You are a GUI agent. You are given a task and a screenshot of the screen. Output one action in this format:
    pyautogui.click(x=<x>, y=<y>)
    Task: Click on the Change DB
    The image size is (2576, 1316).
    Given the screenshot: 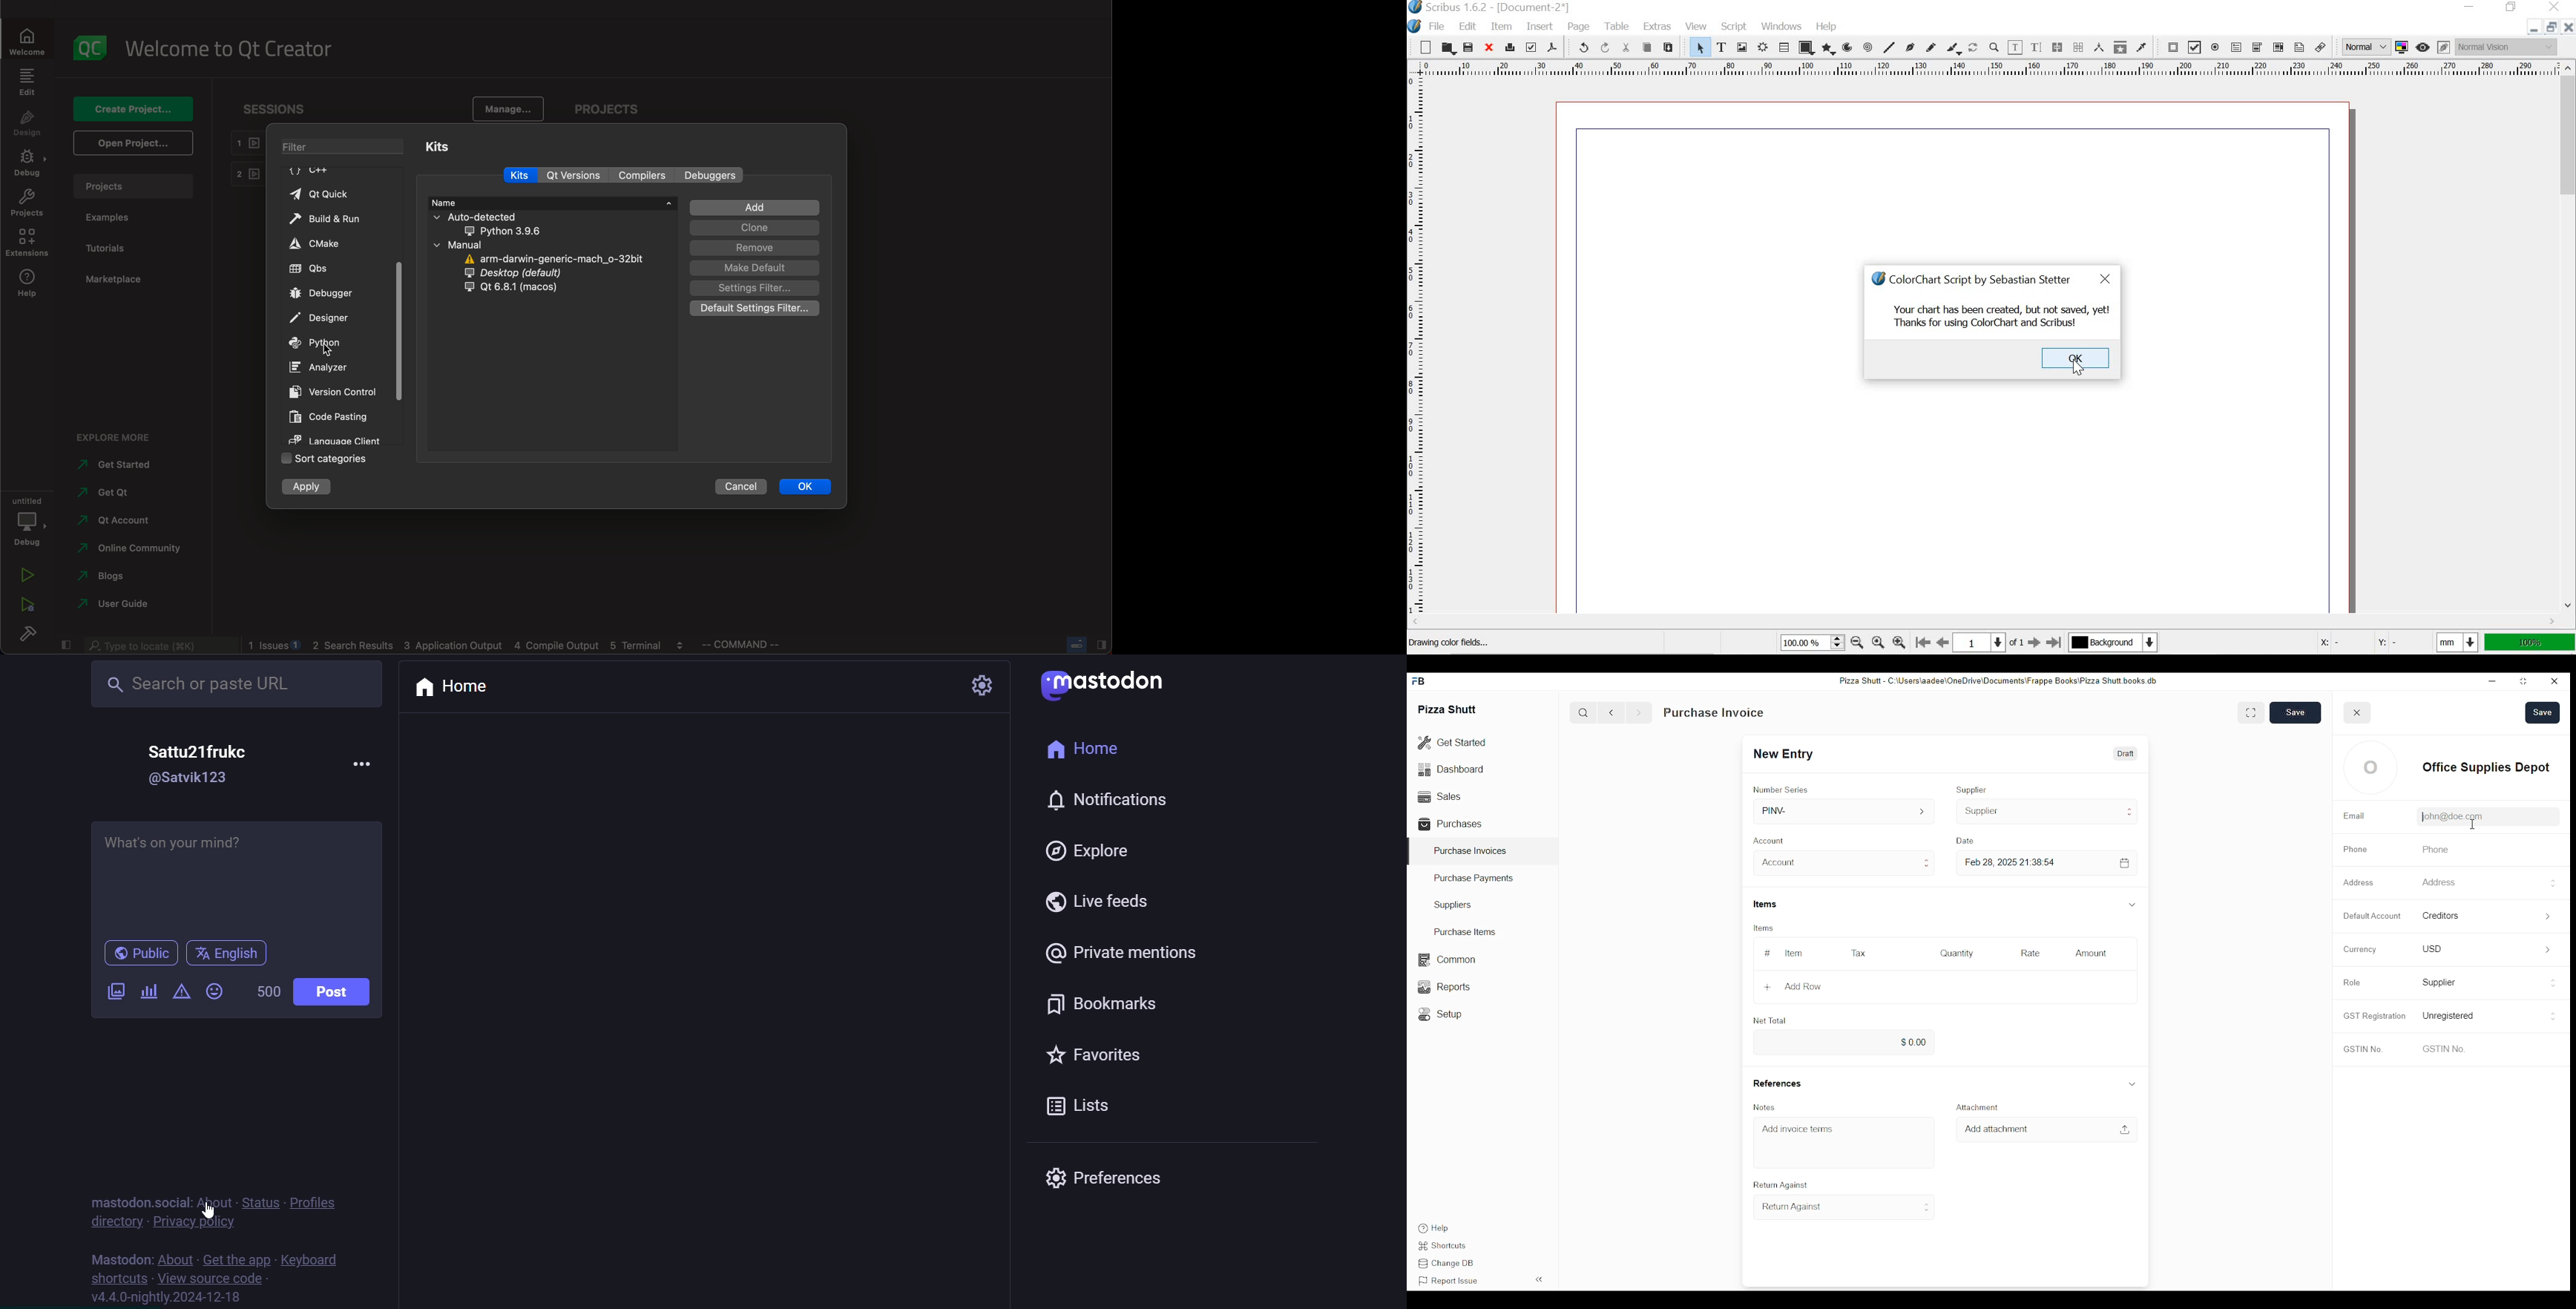 What is the action you would take?
    pyautogui.click(x=1449, y=1265)
    